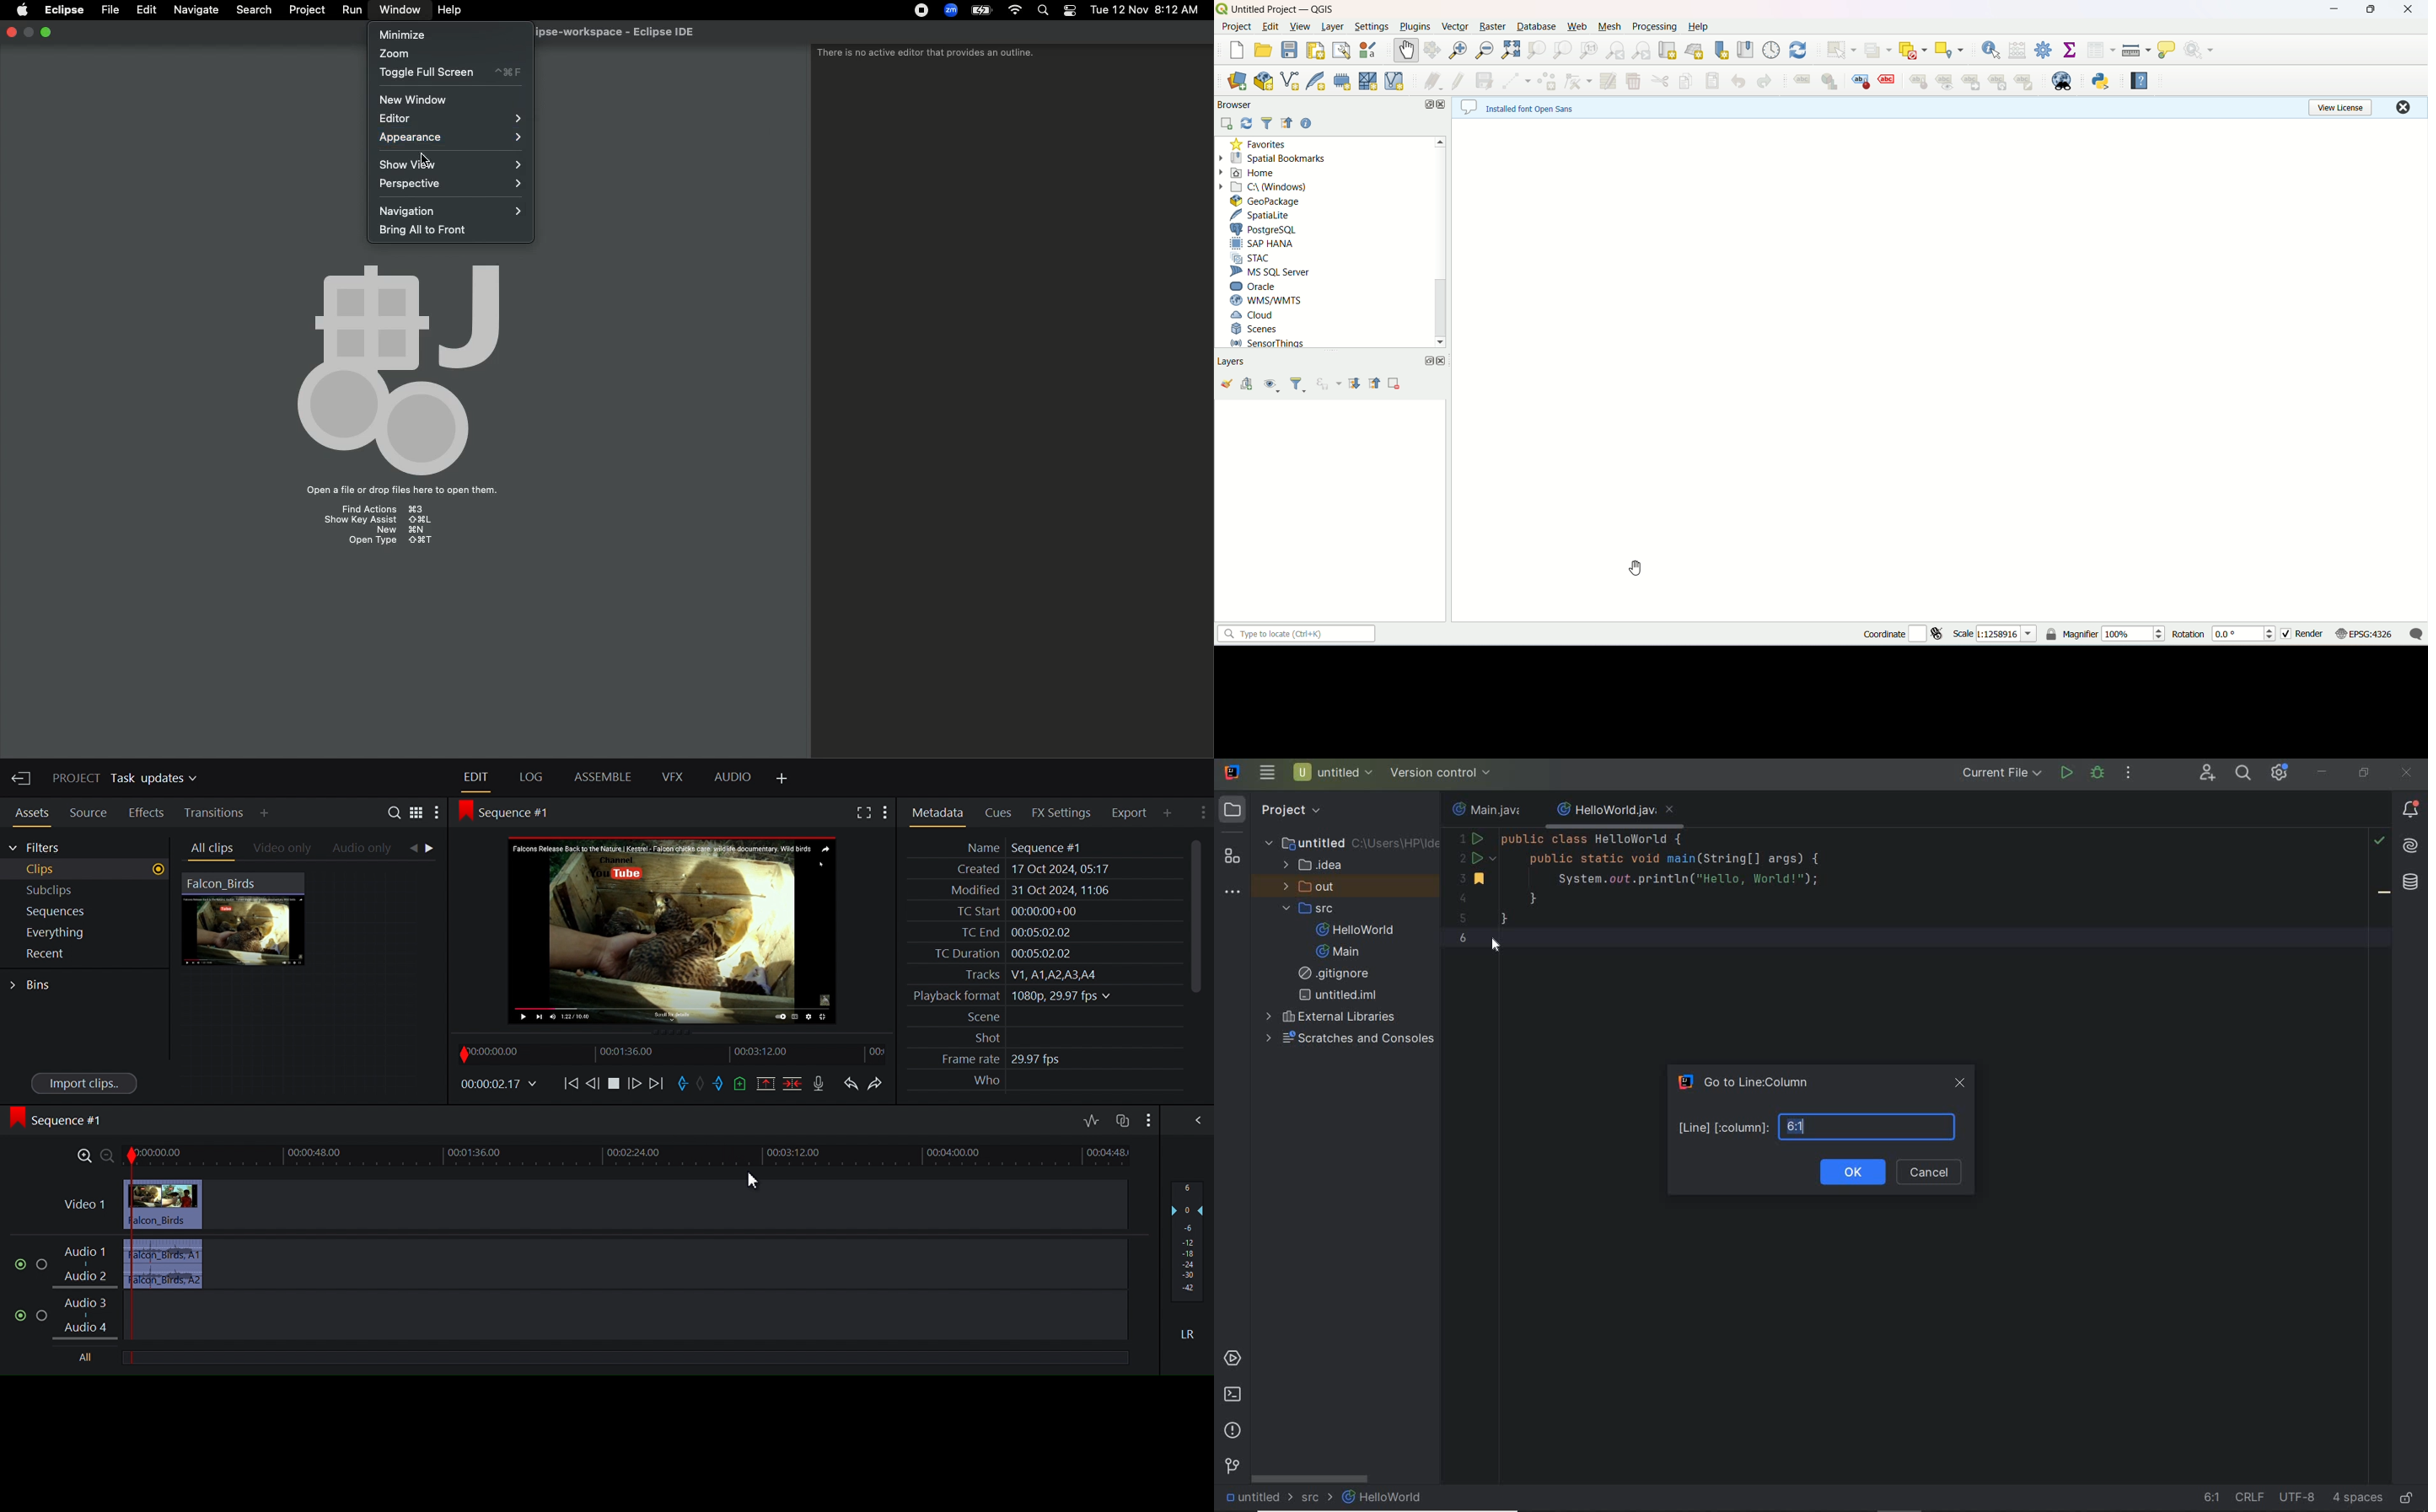 This screenshot has height=1512, width=2436. I want to click on Navigation, so click(446, 212).